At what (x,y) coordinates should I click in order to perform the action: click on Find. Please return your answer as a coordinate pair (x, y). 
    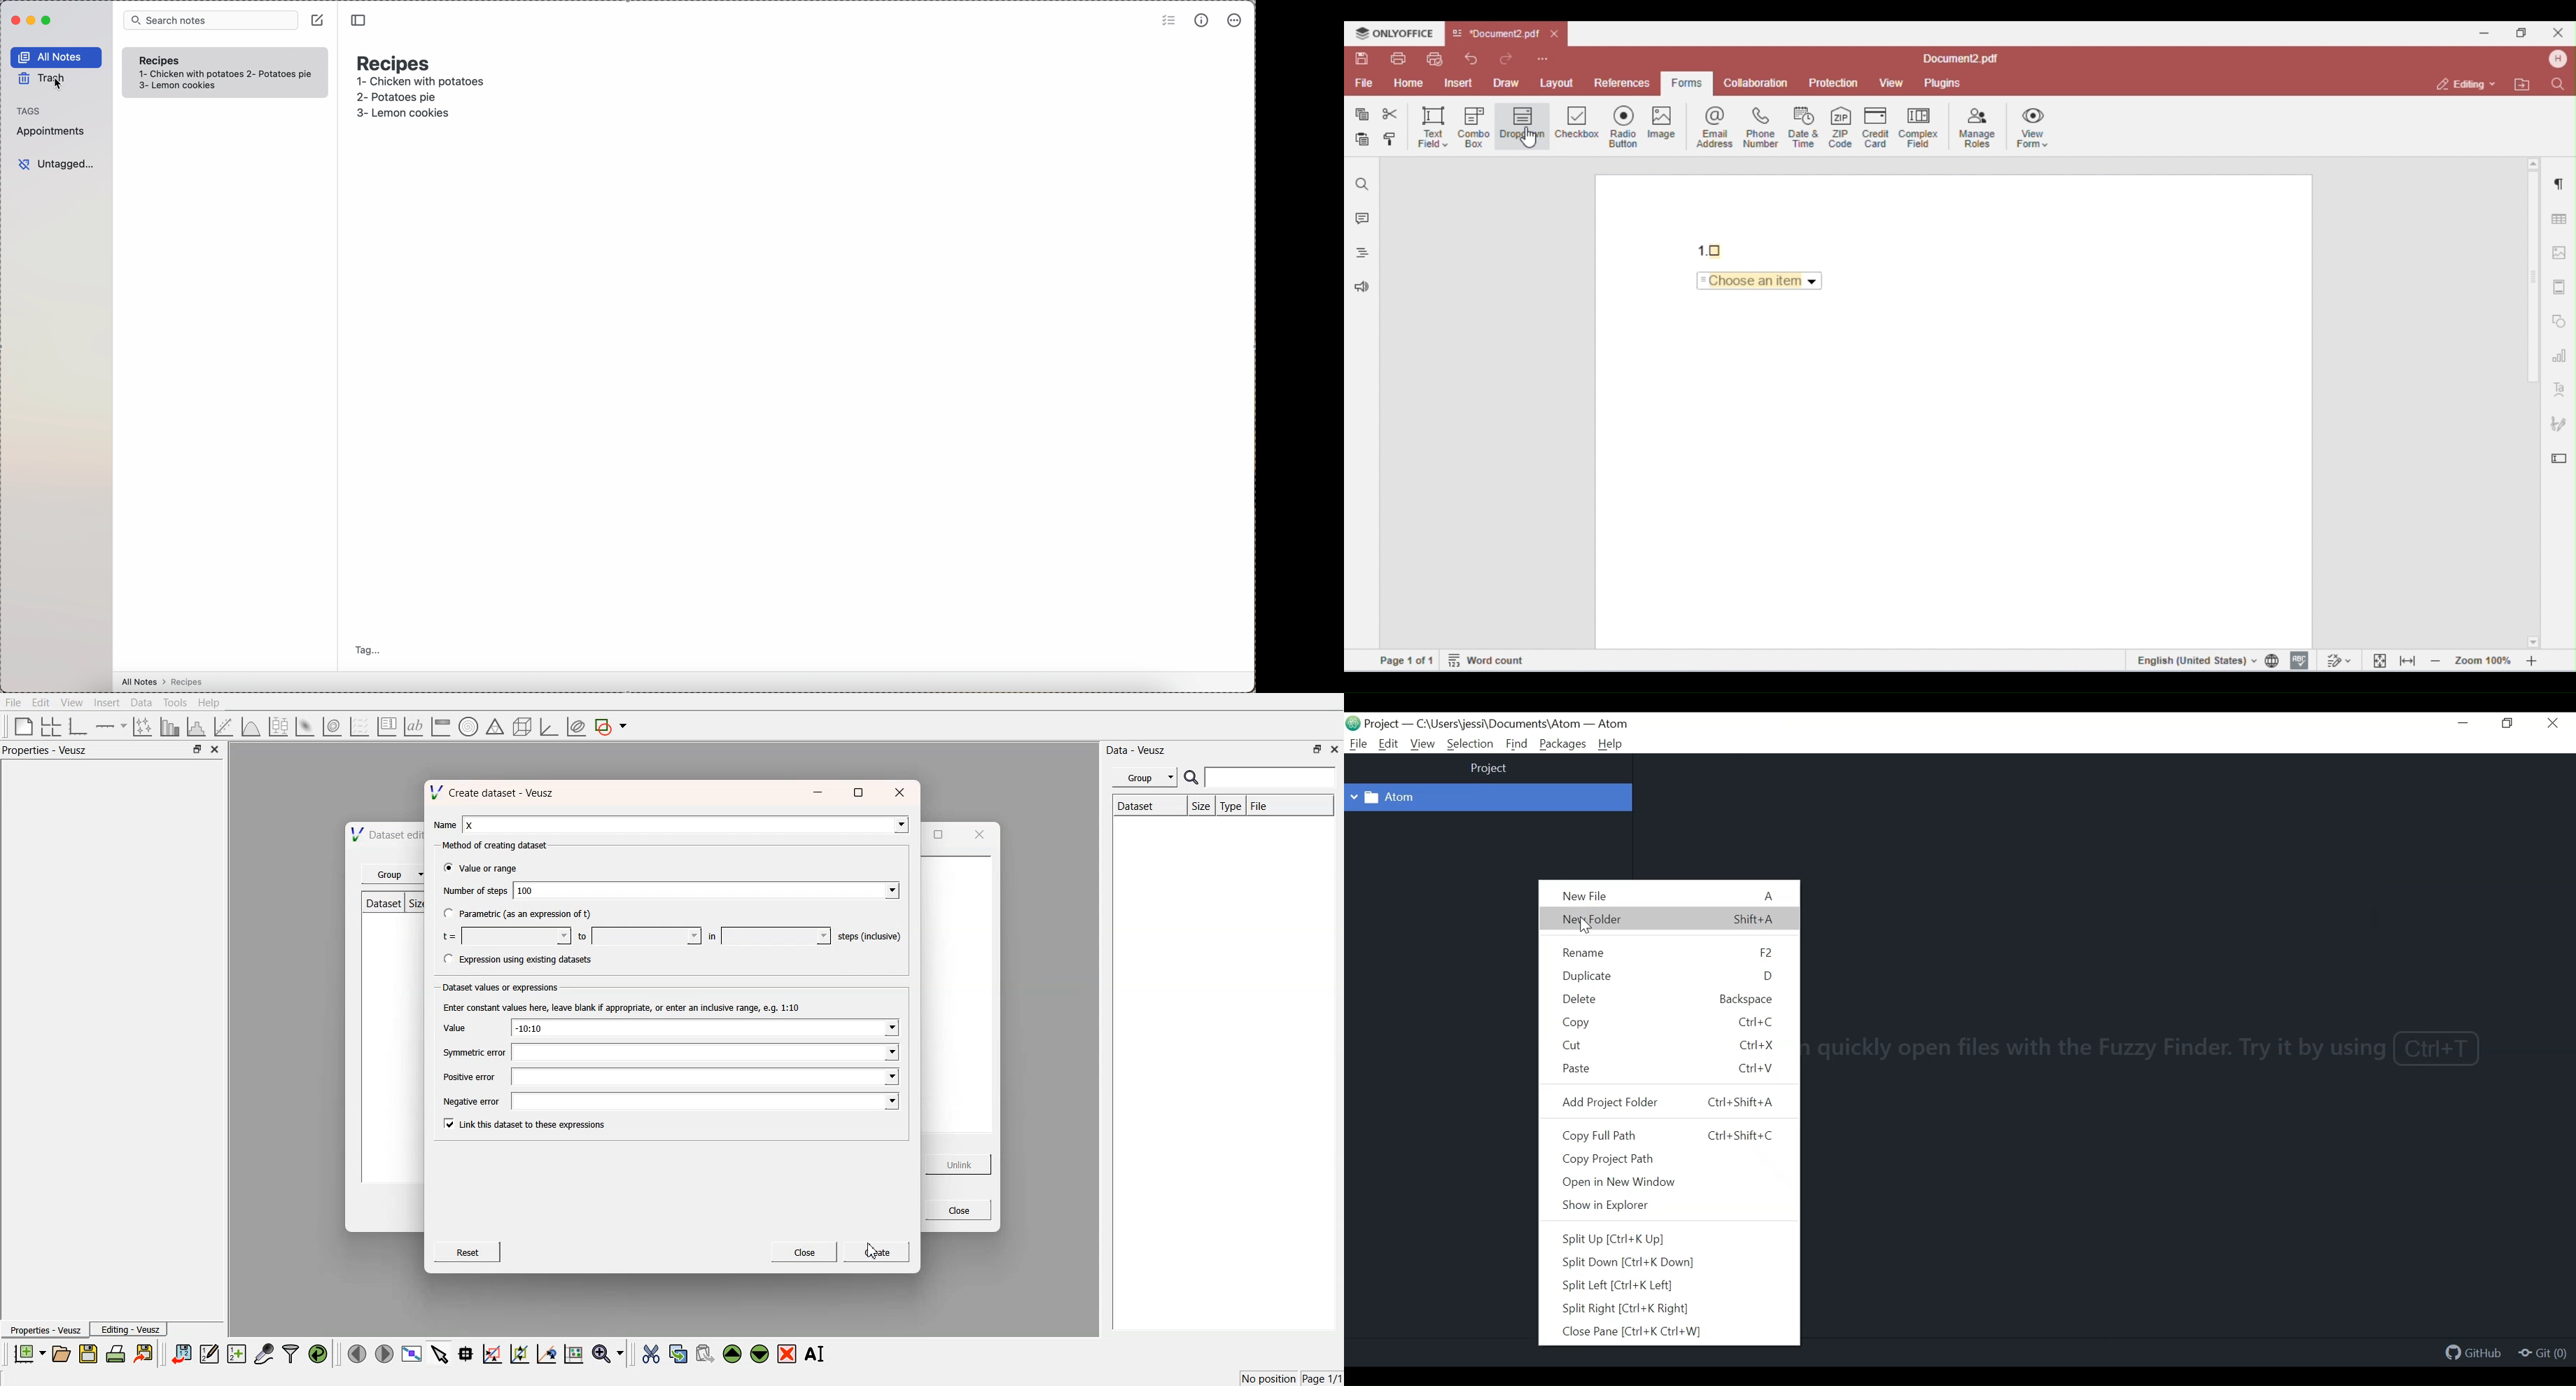
    Looking at the image, I should click on (1517, 744).